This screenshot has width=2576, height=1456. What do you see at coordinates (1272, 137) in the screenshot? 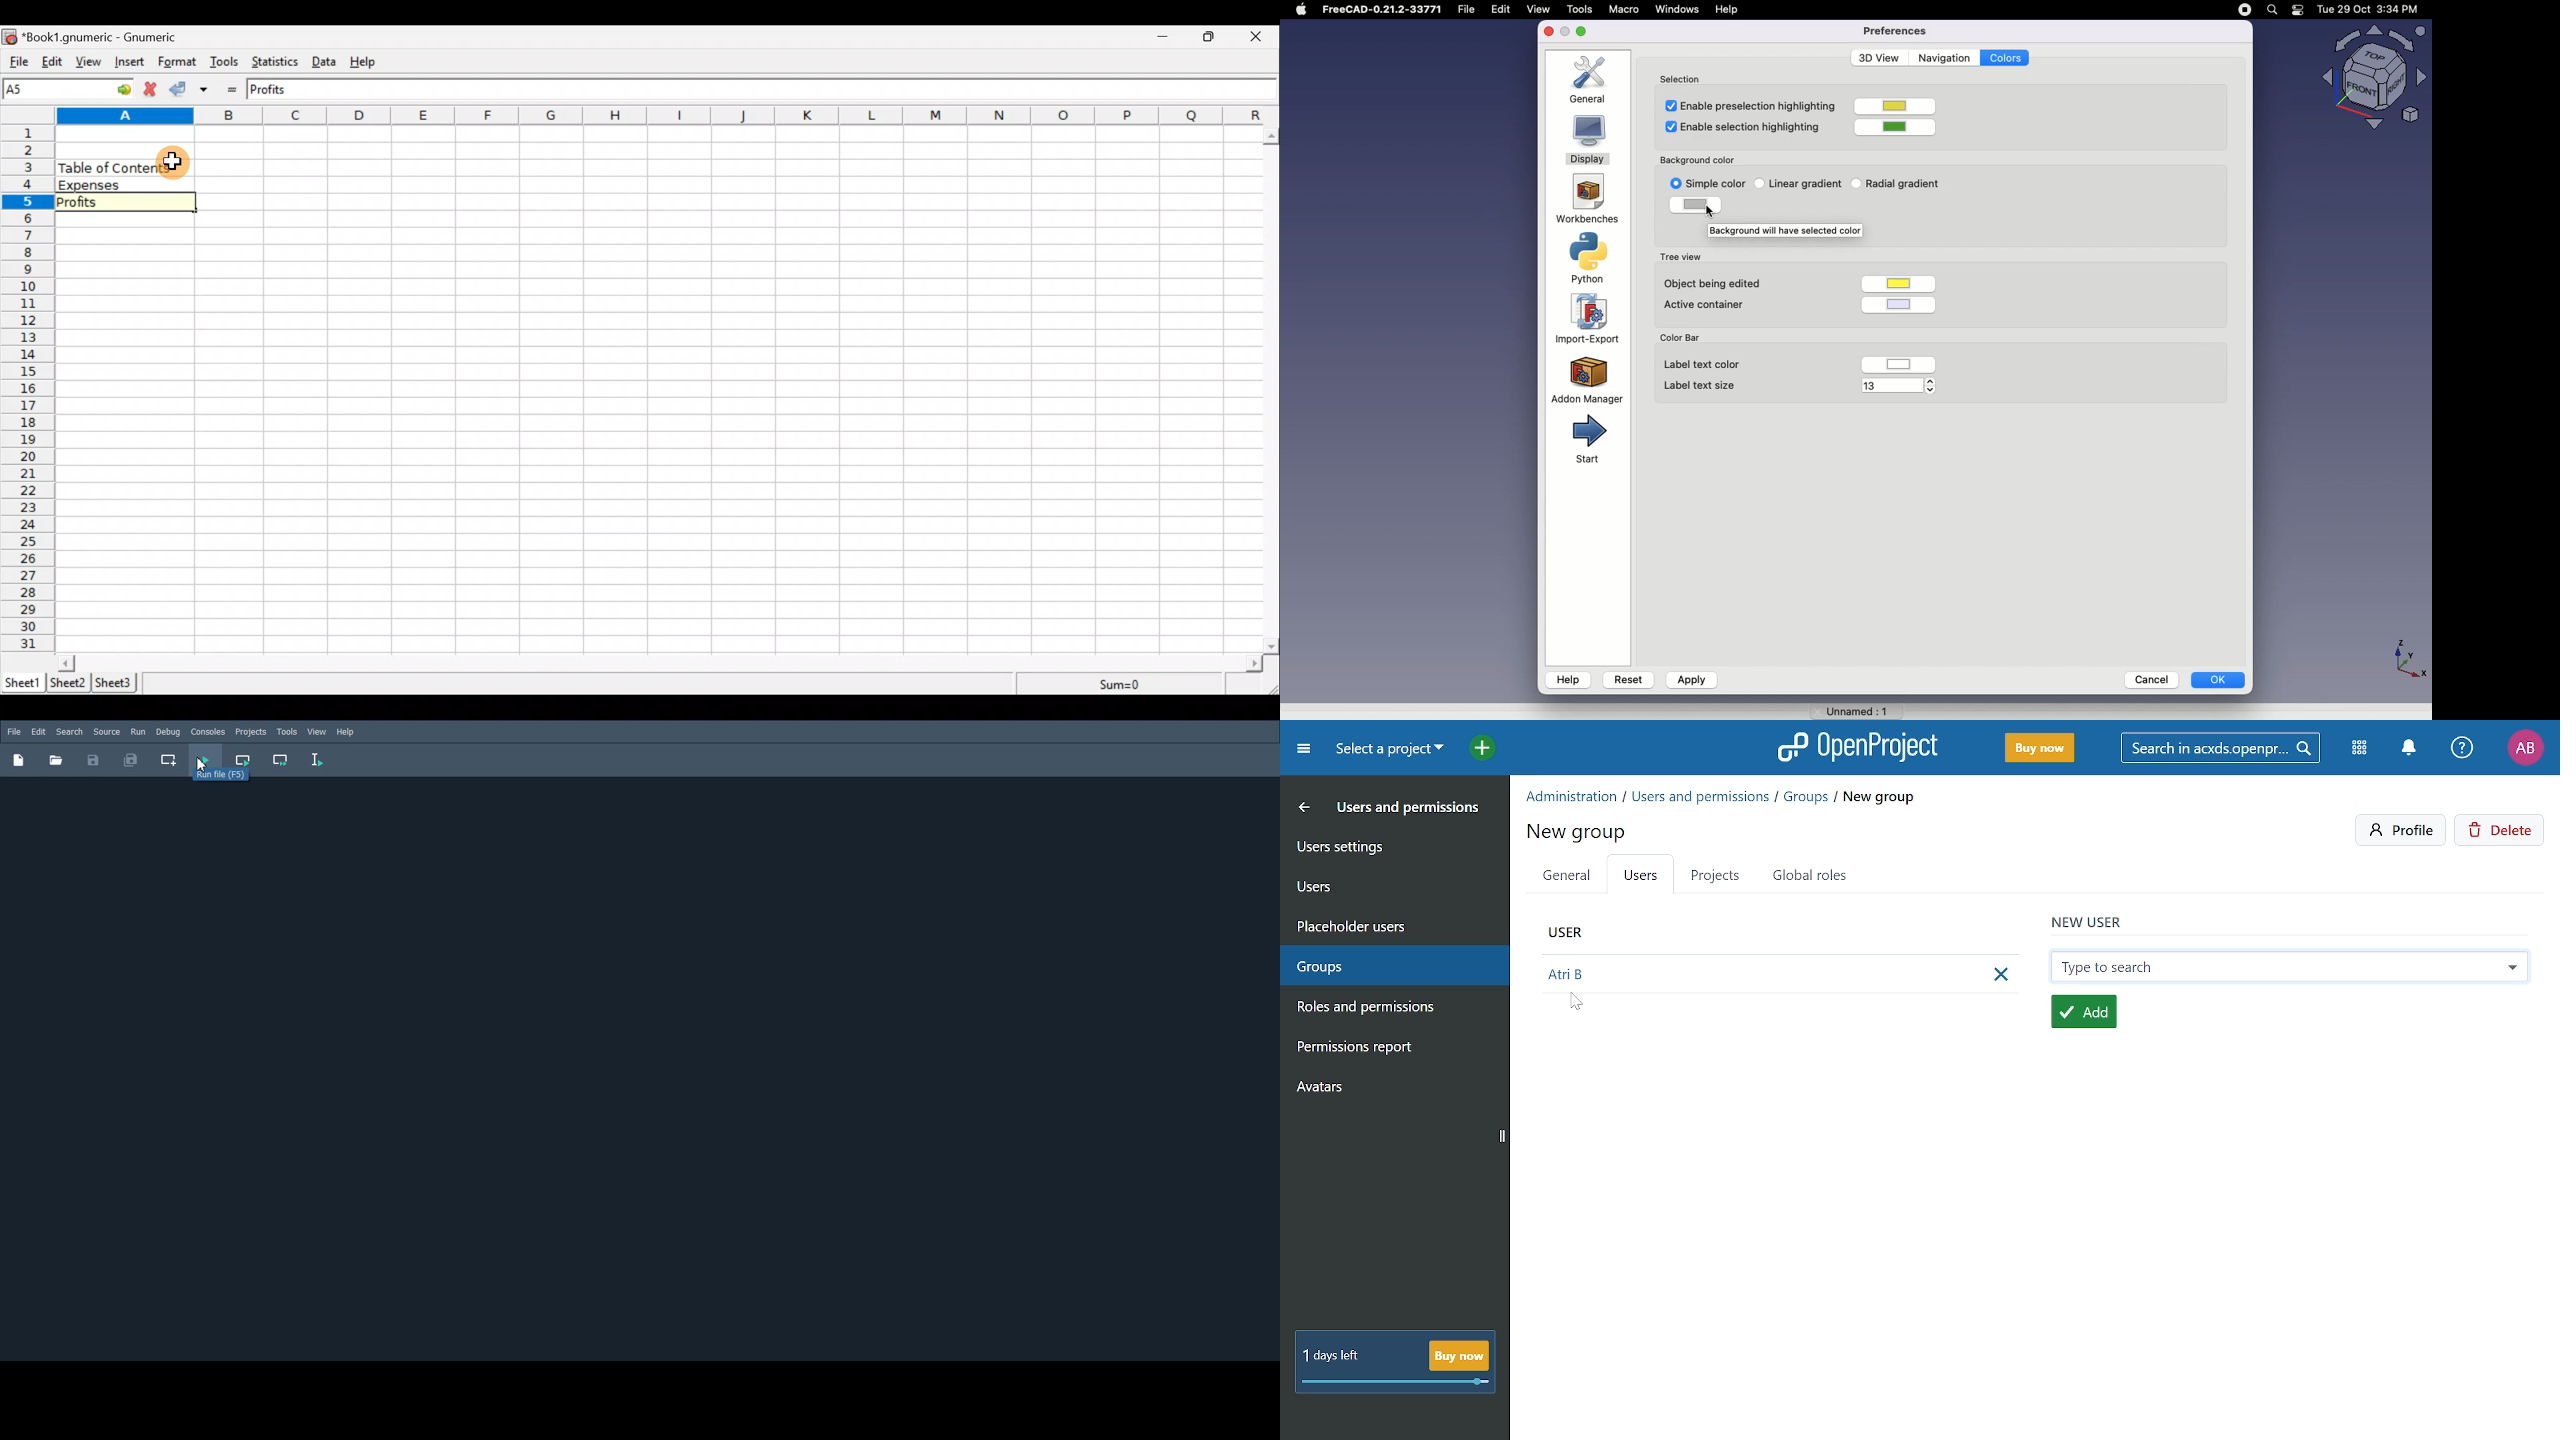
I see `scroll up` at bounding box center [1272, 137].